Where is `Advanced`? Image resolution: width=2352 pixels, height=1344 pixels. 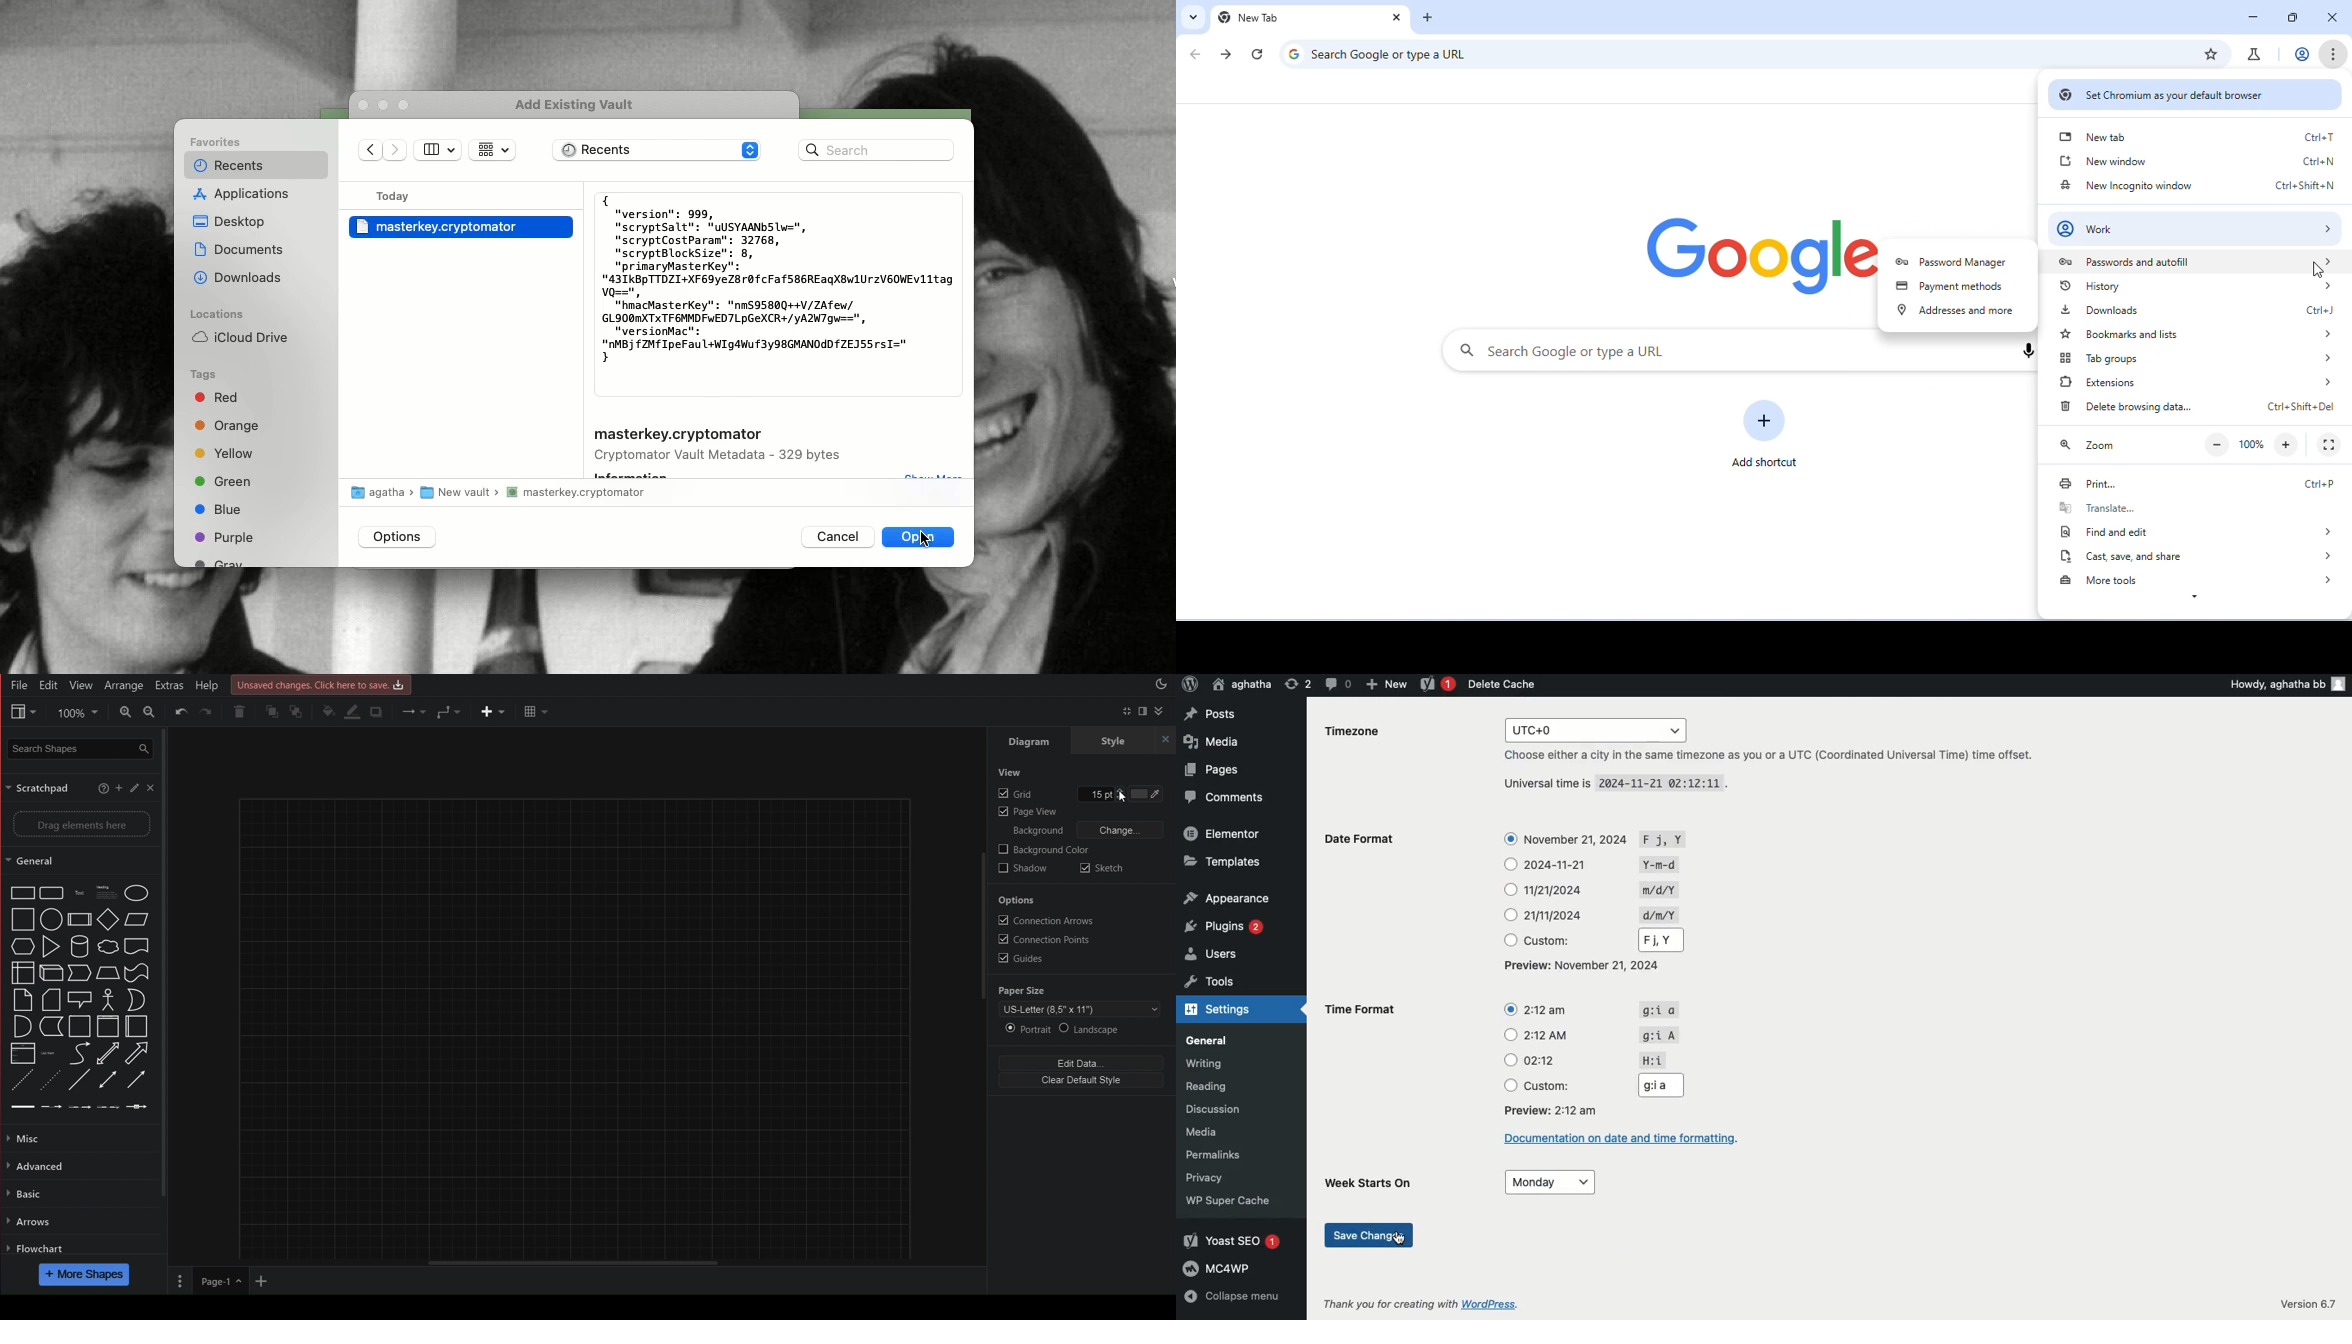 Advanced is located at coordinates (42, 1165).